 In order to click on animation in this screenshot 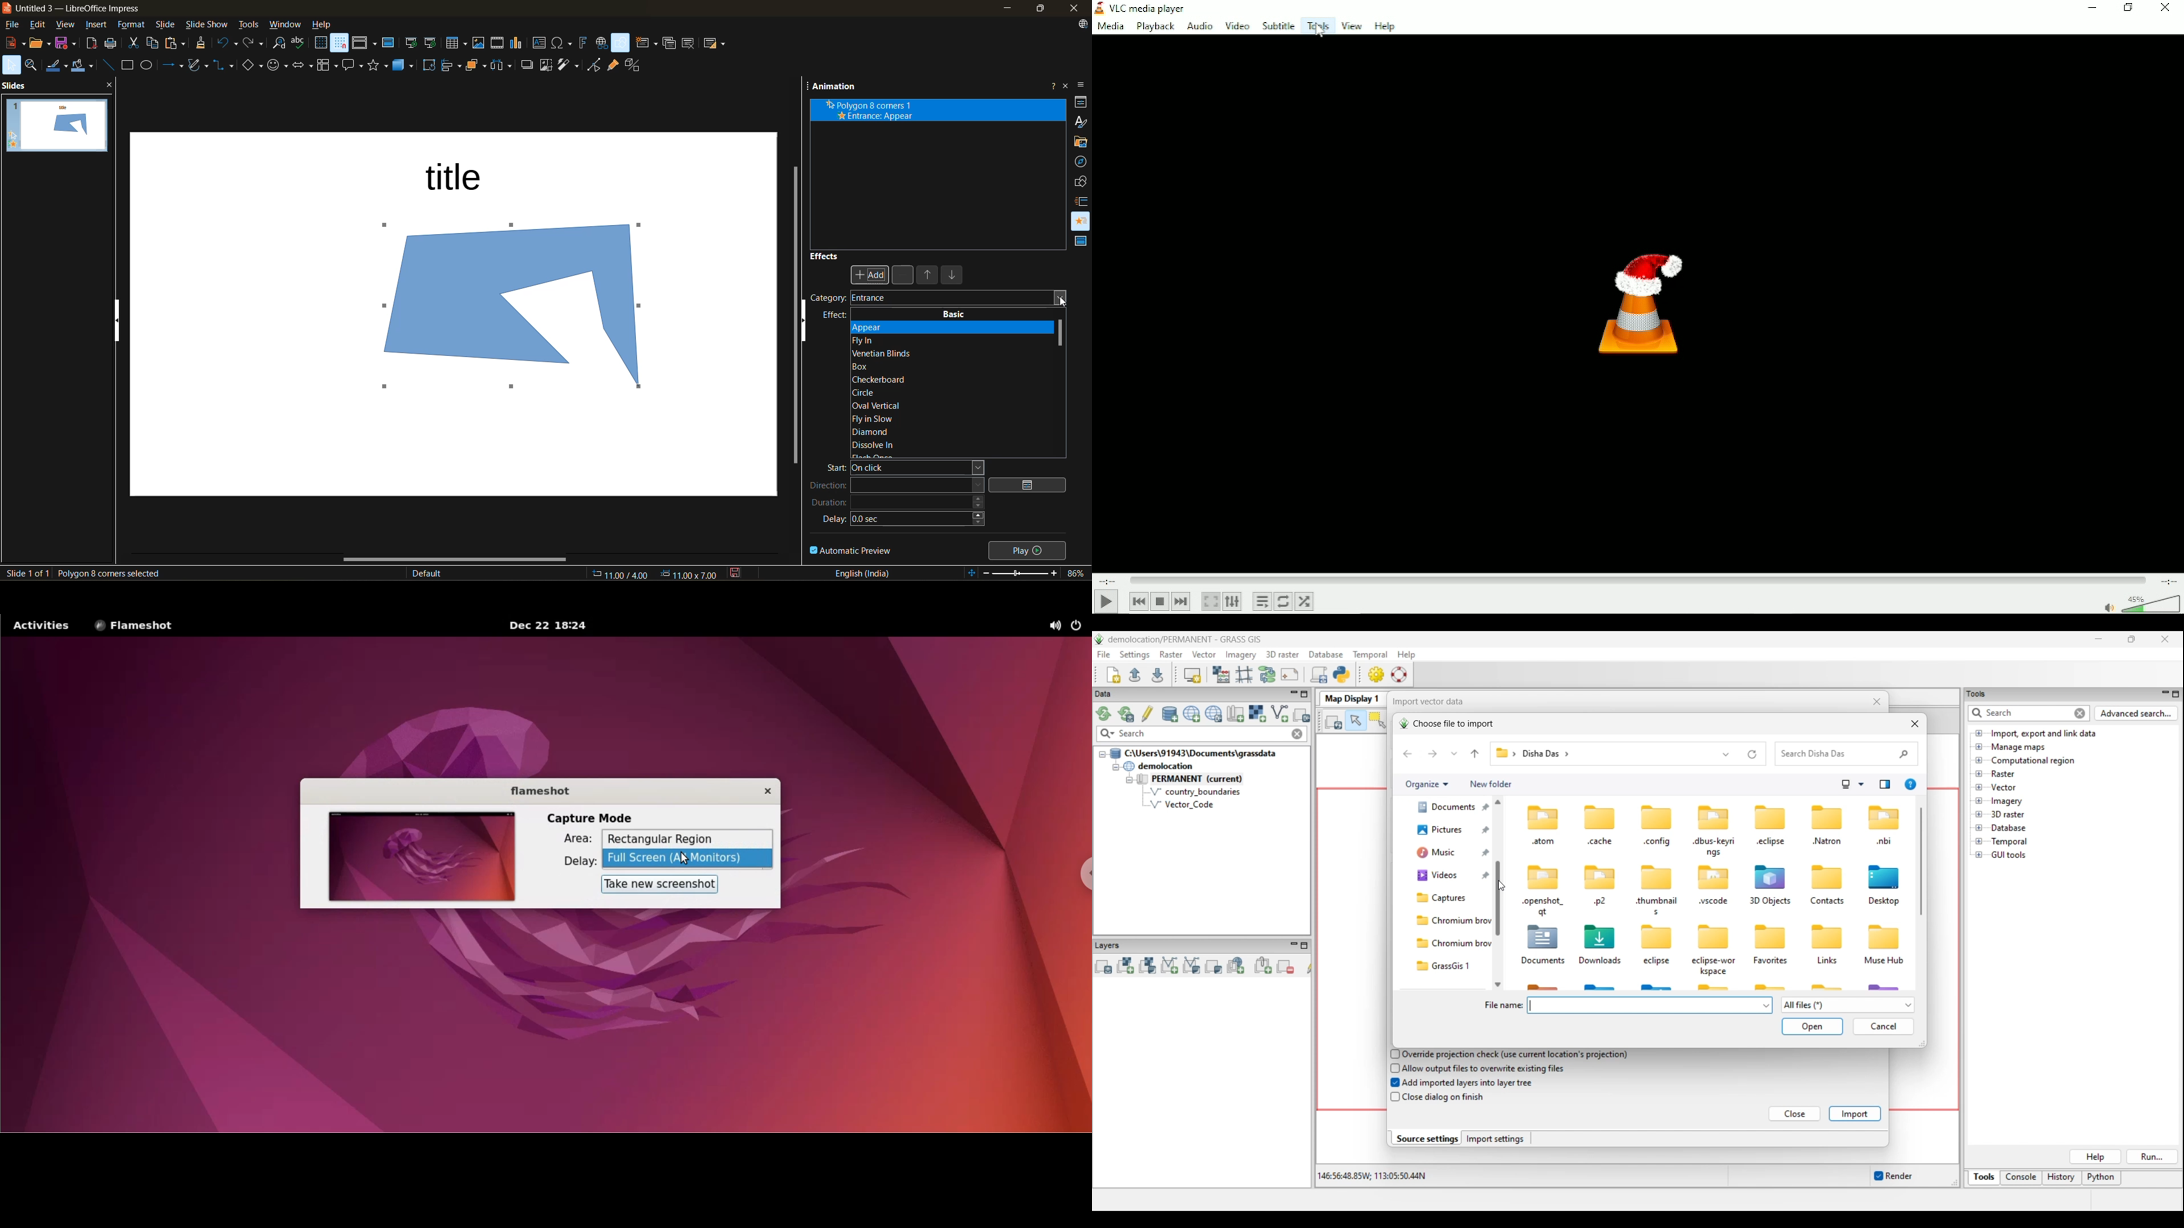, I will do `click(1078, 220)`.